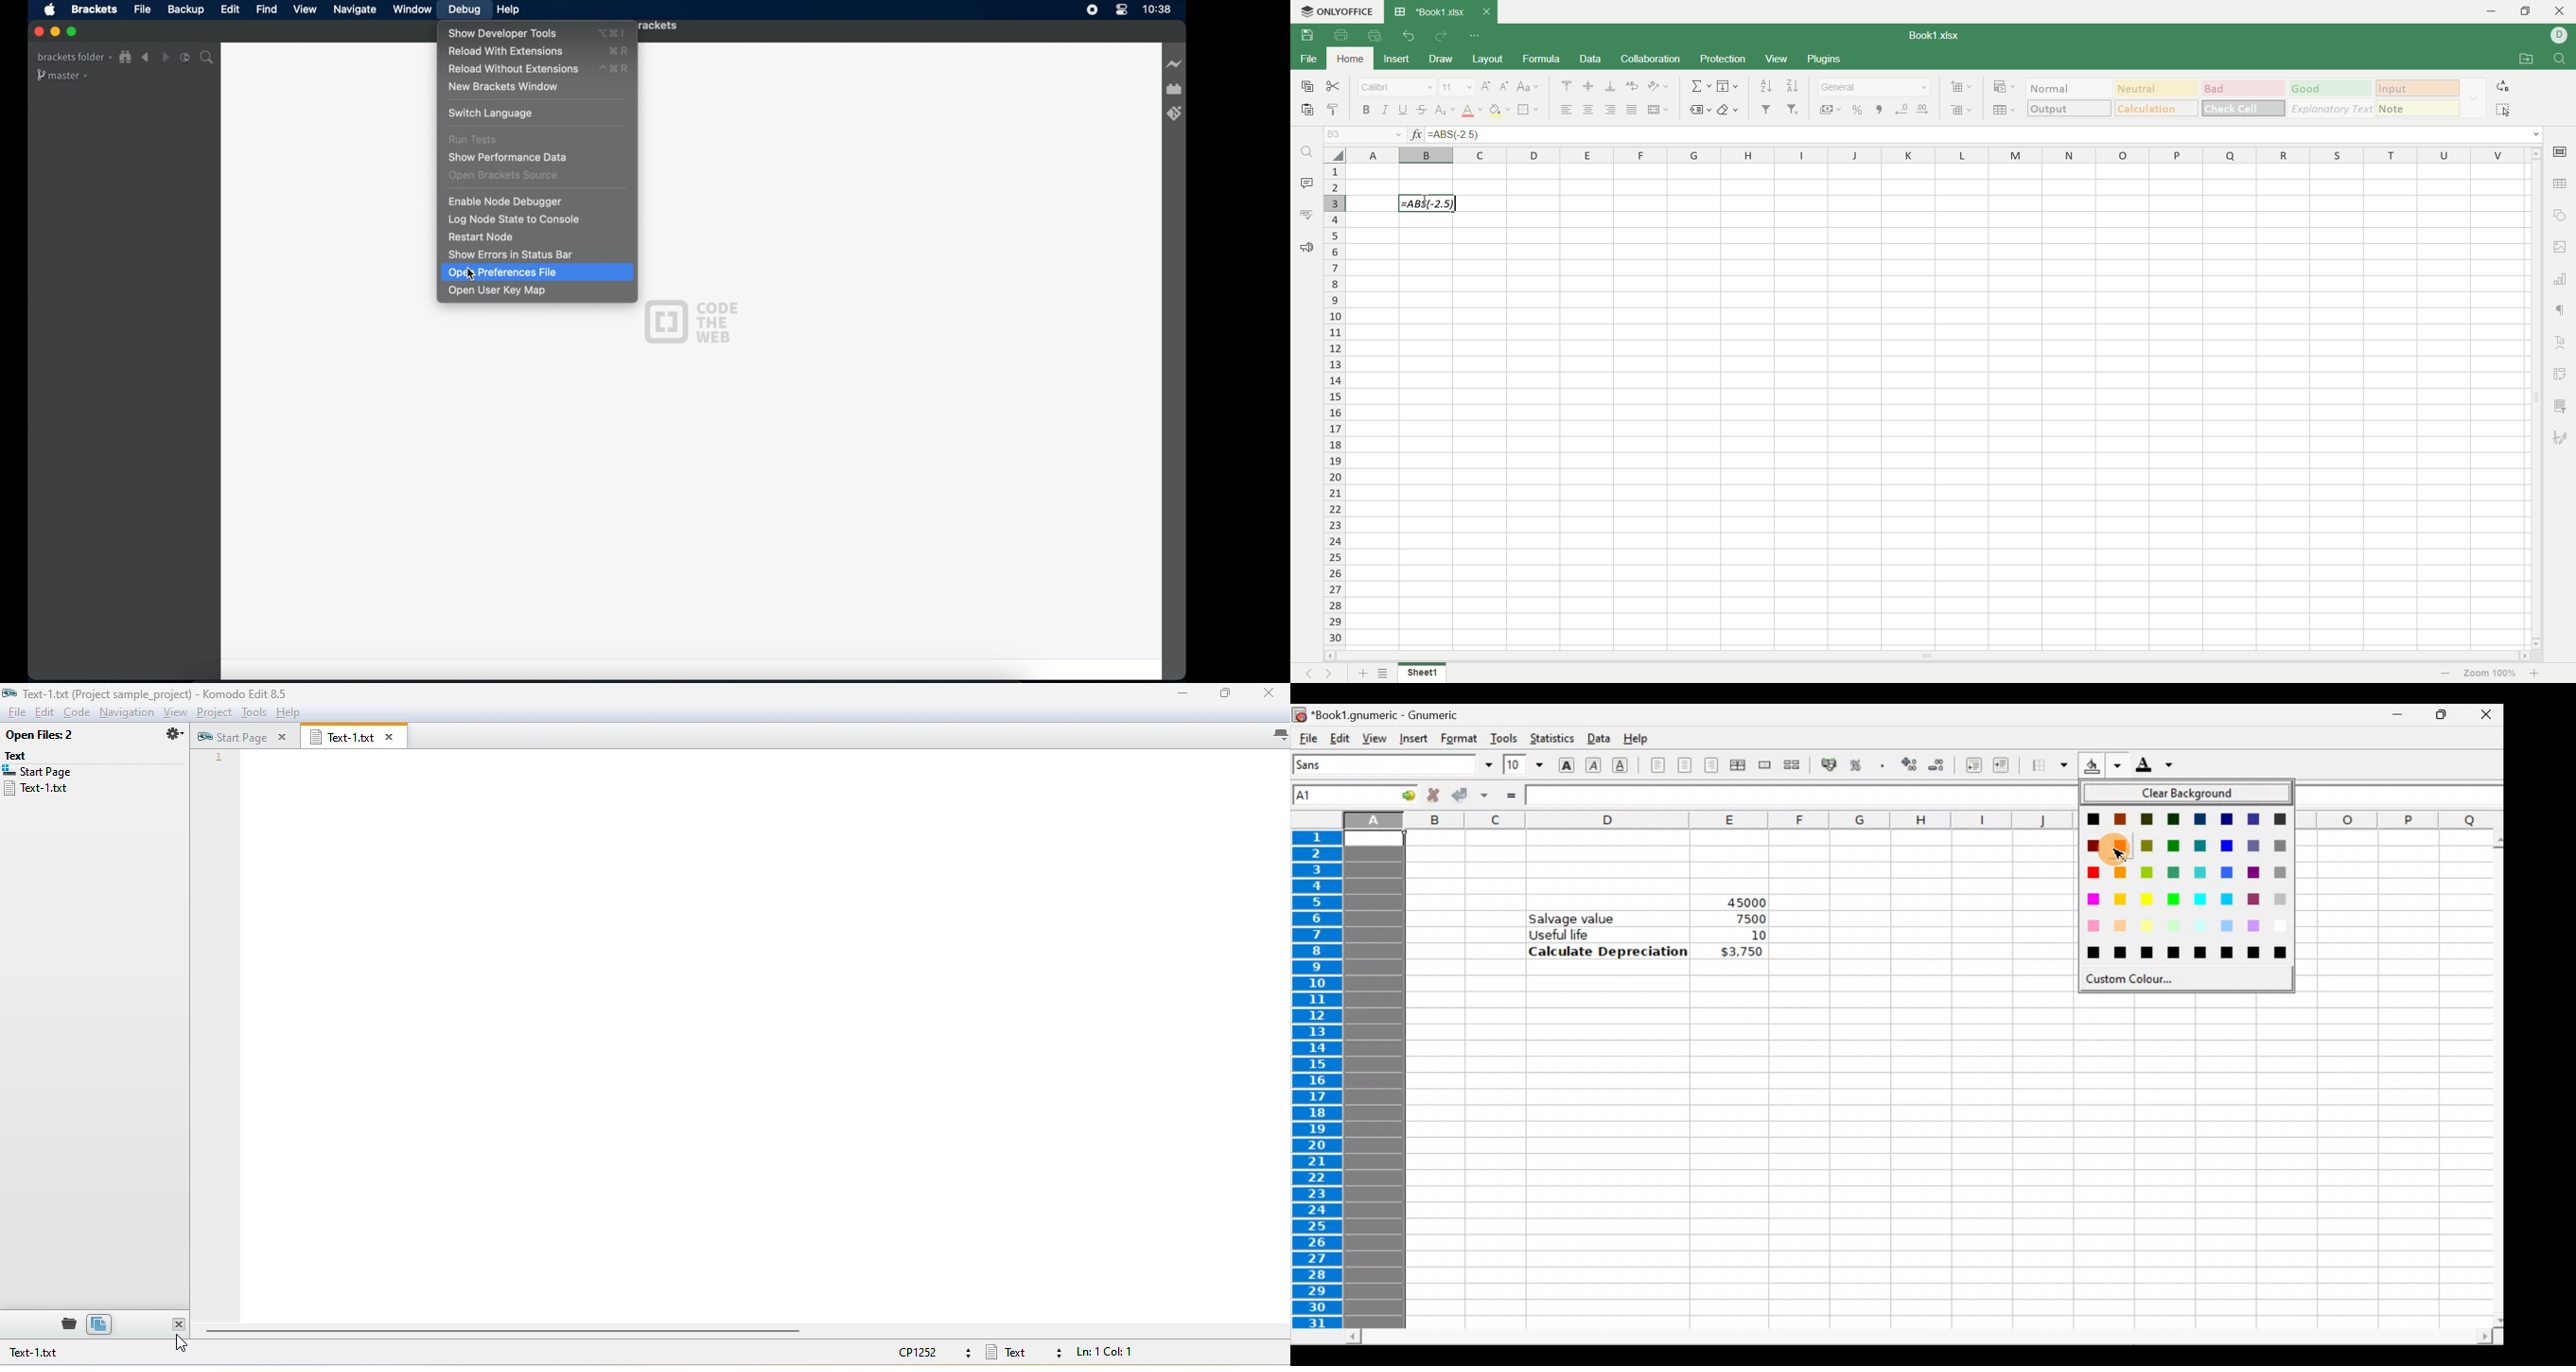 Image resolution: width=2576 pixels, height=1372 pixels. Describe the element at coordinates (1961, 110) in the screenshot. I see `delete cell` at that location.